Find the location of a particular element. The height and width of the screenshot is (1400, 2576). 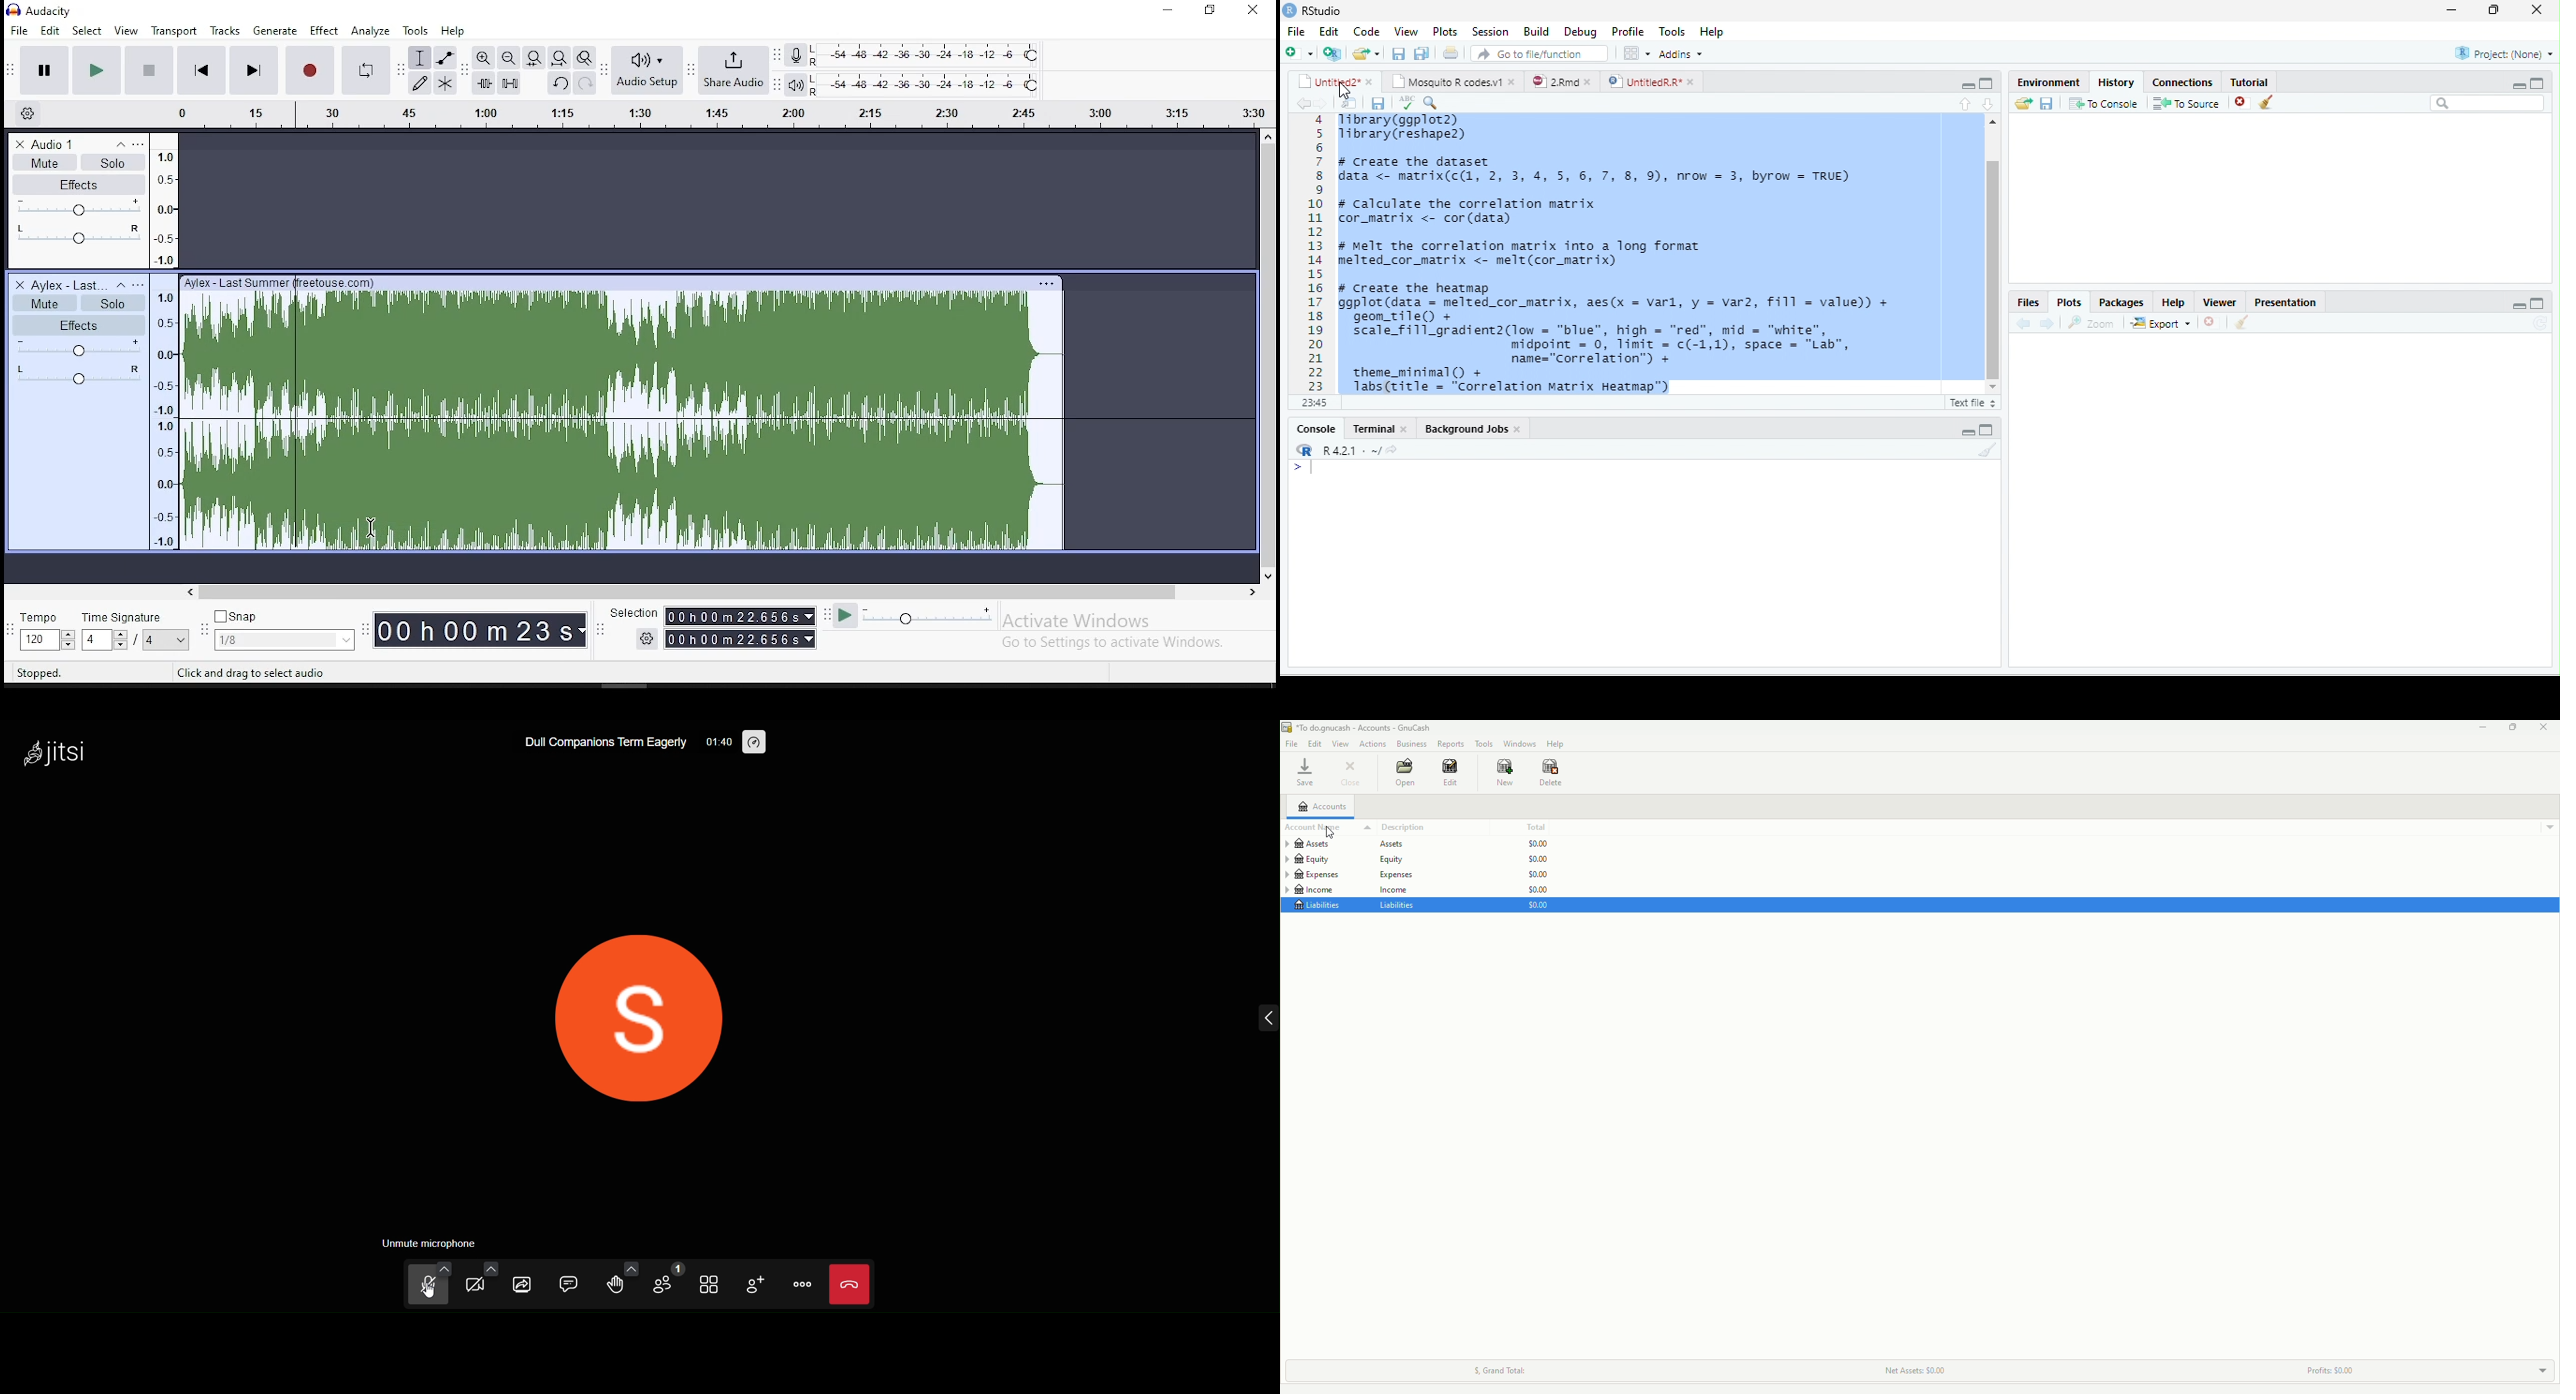

help is located at coordinates (2171, 302).